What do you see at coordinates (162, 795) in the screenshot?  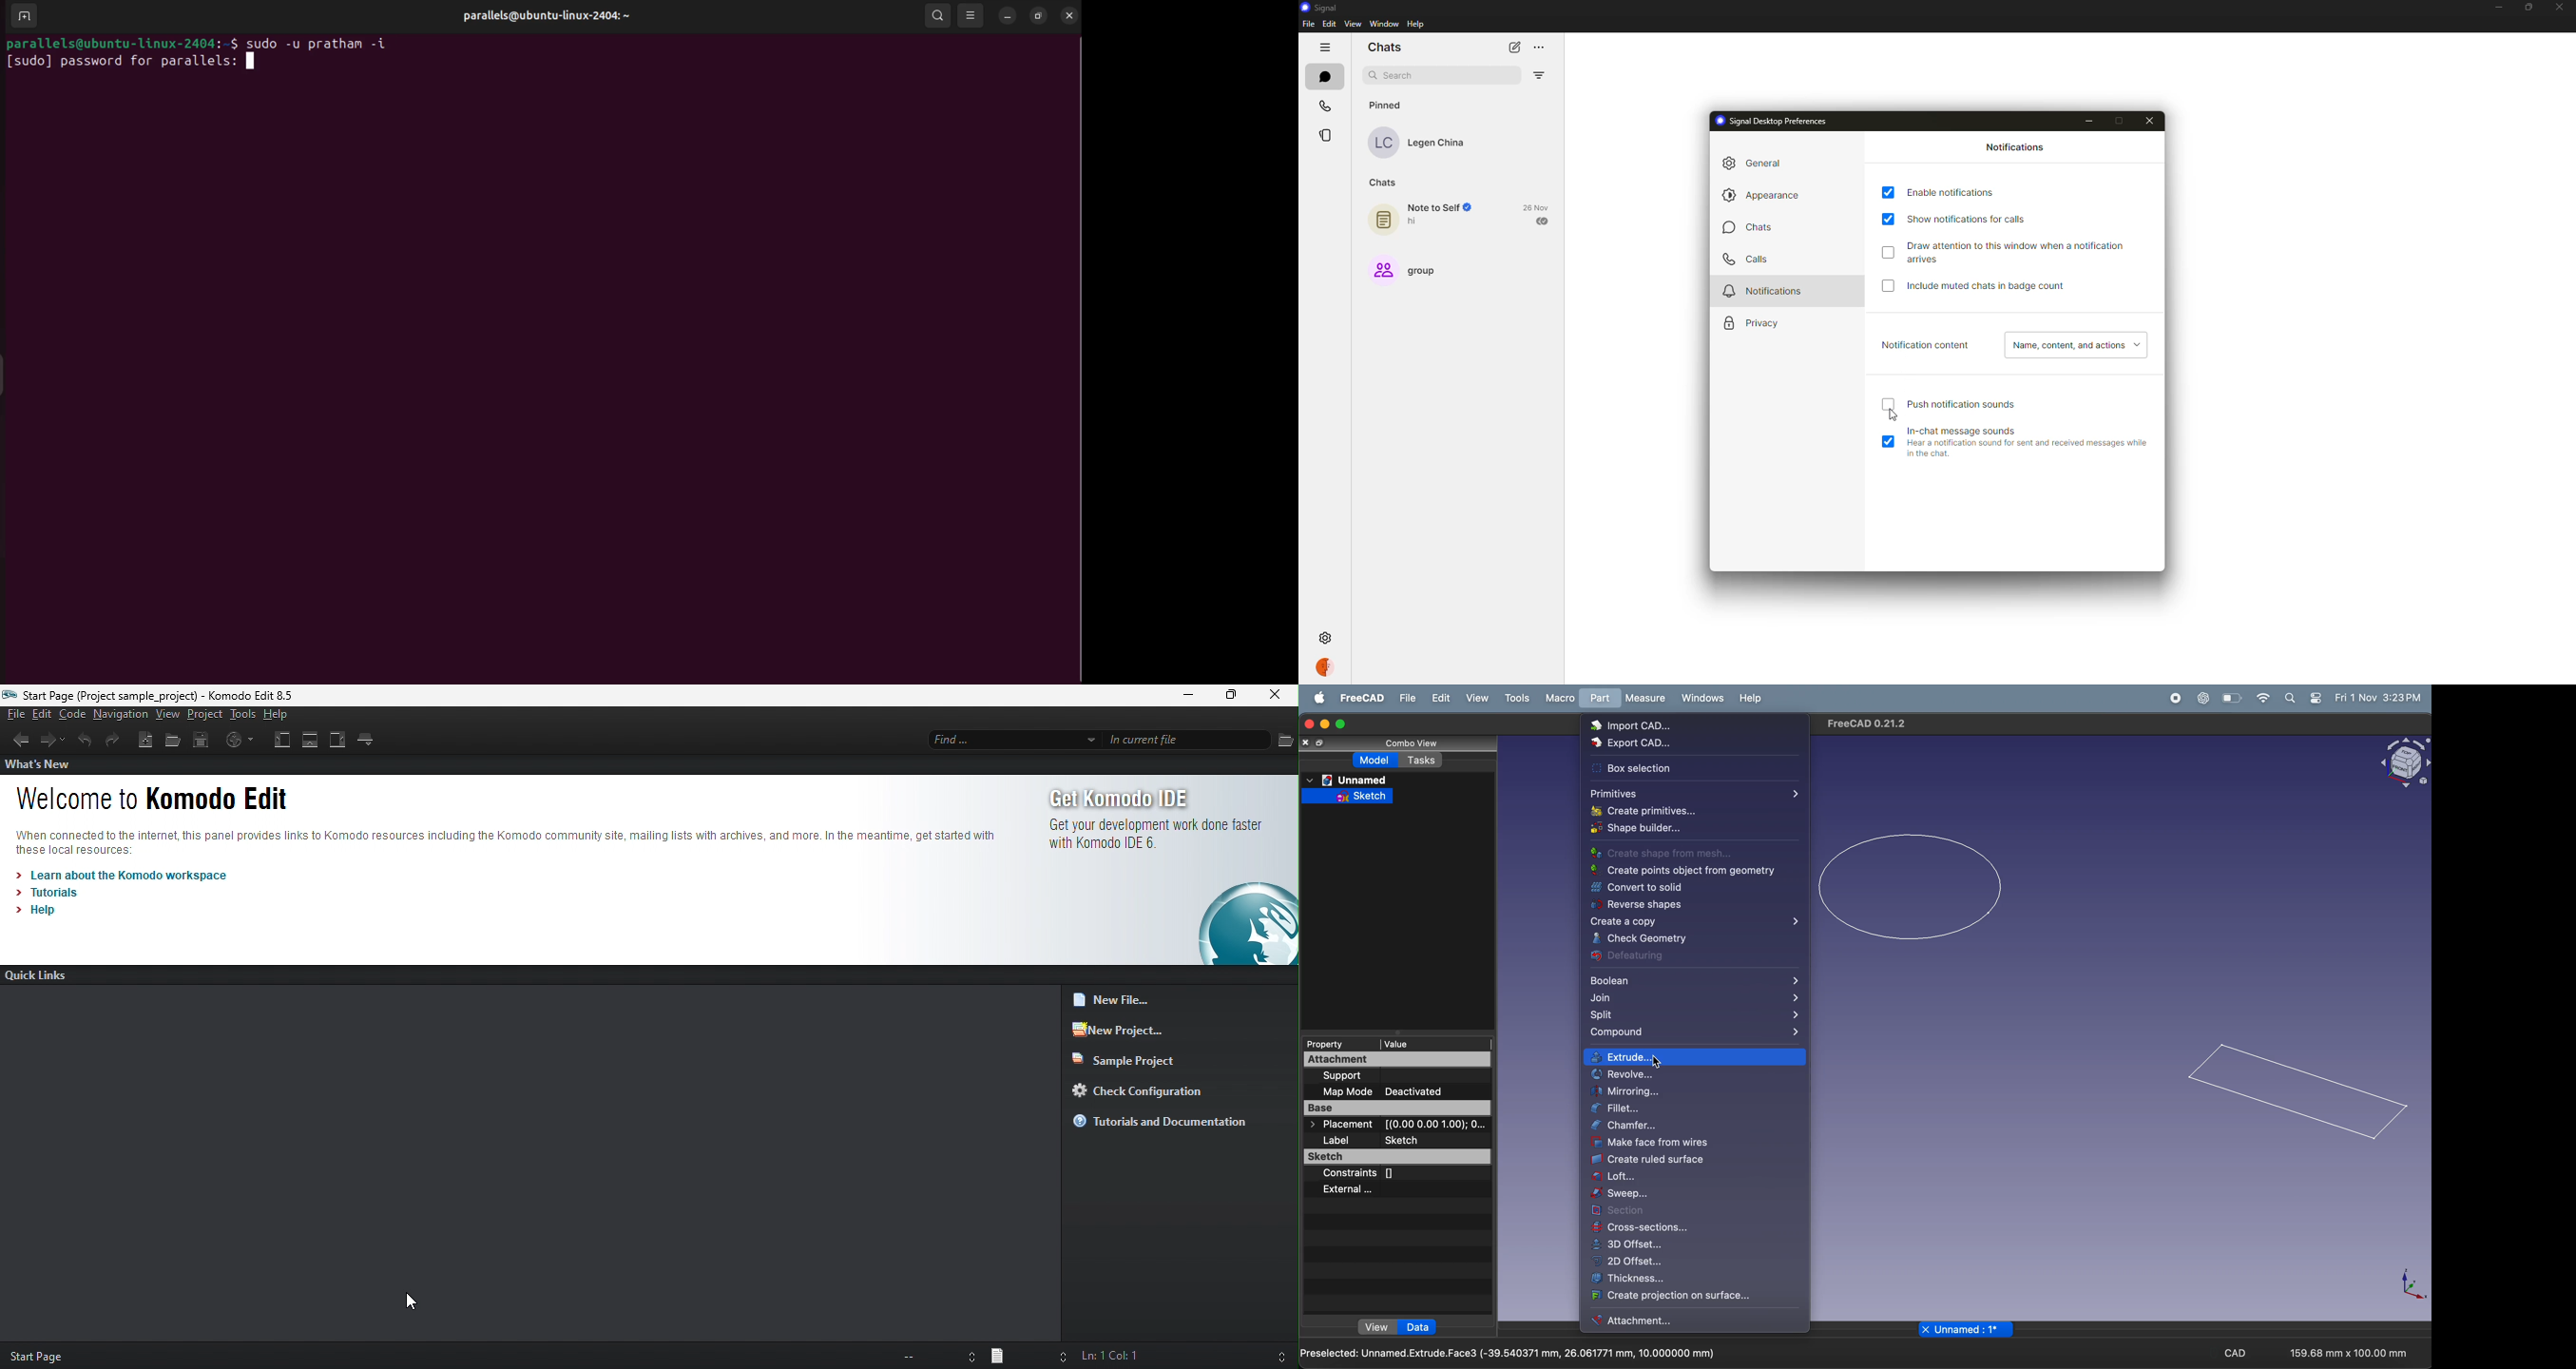 I see `welcome to komodo edit` at bounding box center [162, 795].